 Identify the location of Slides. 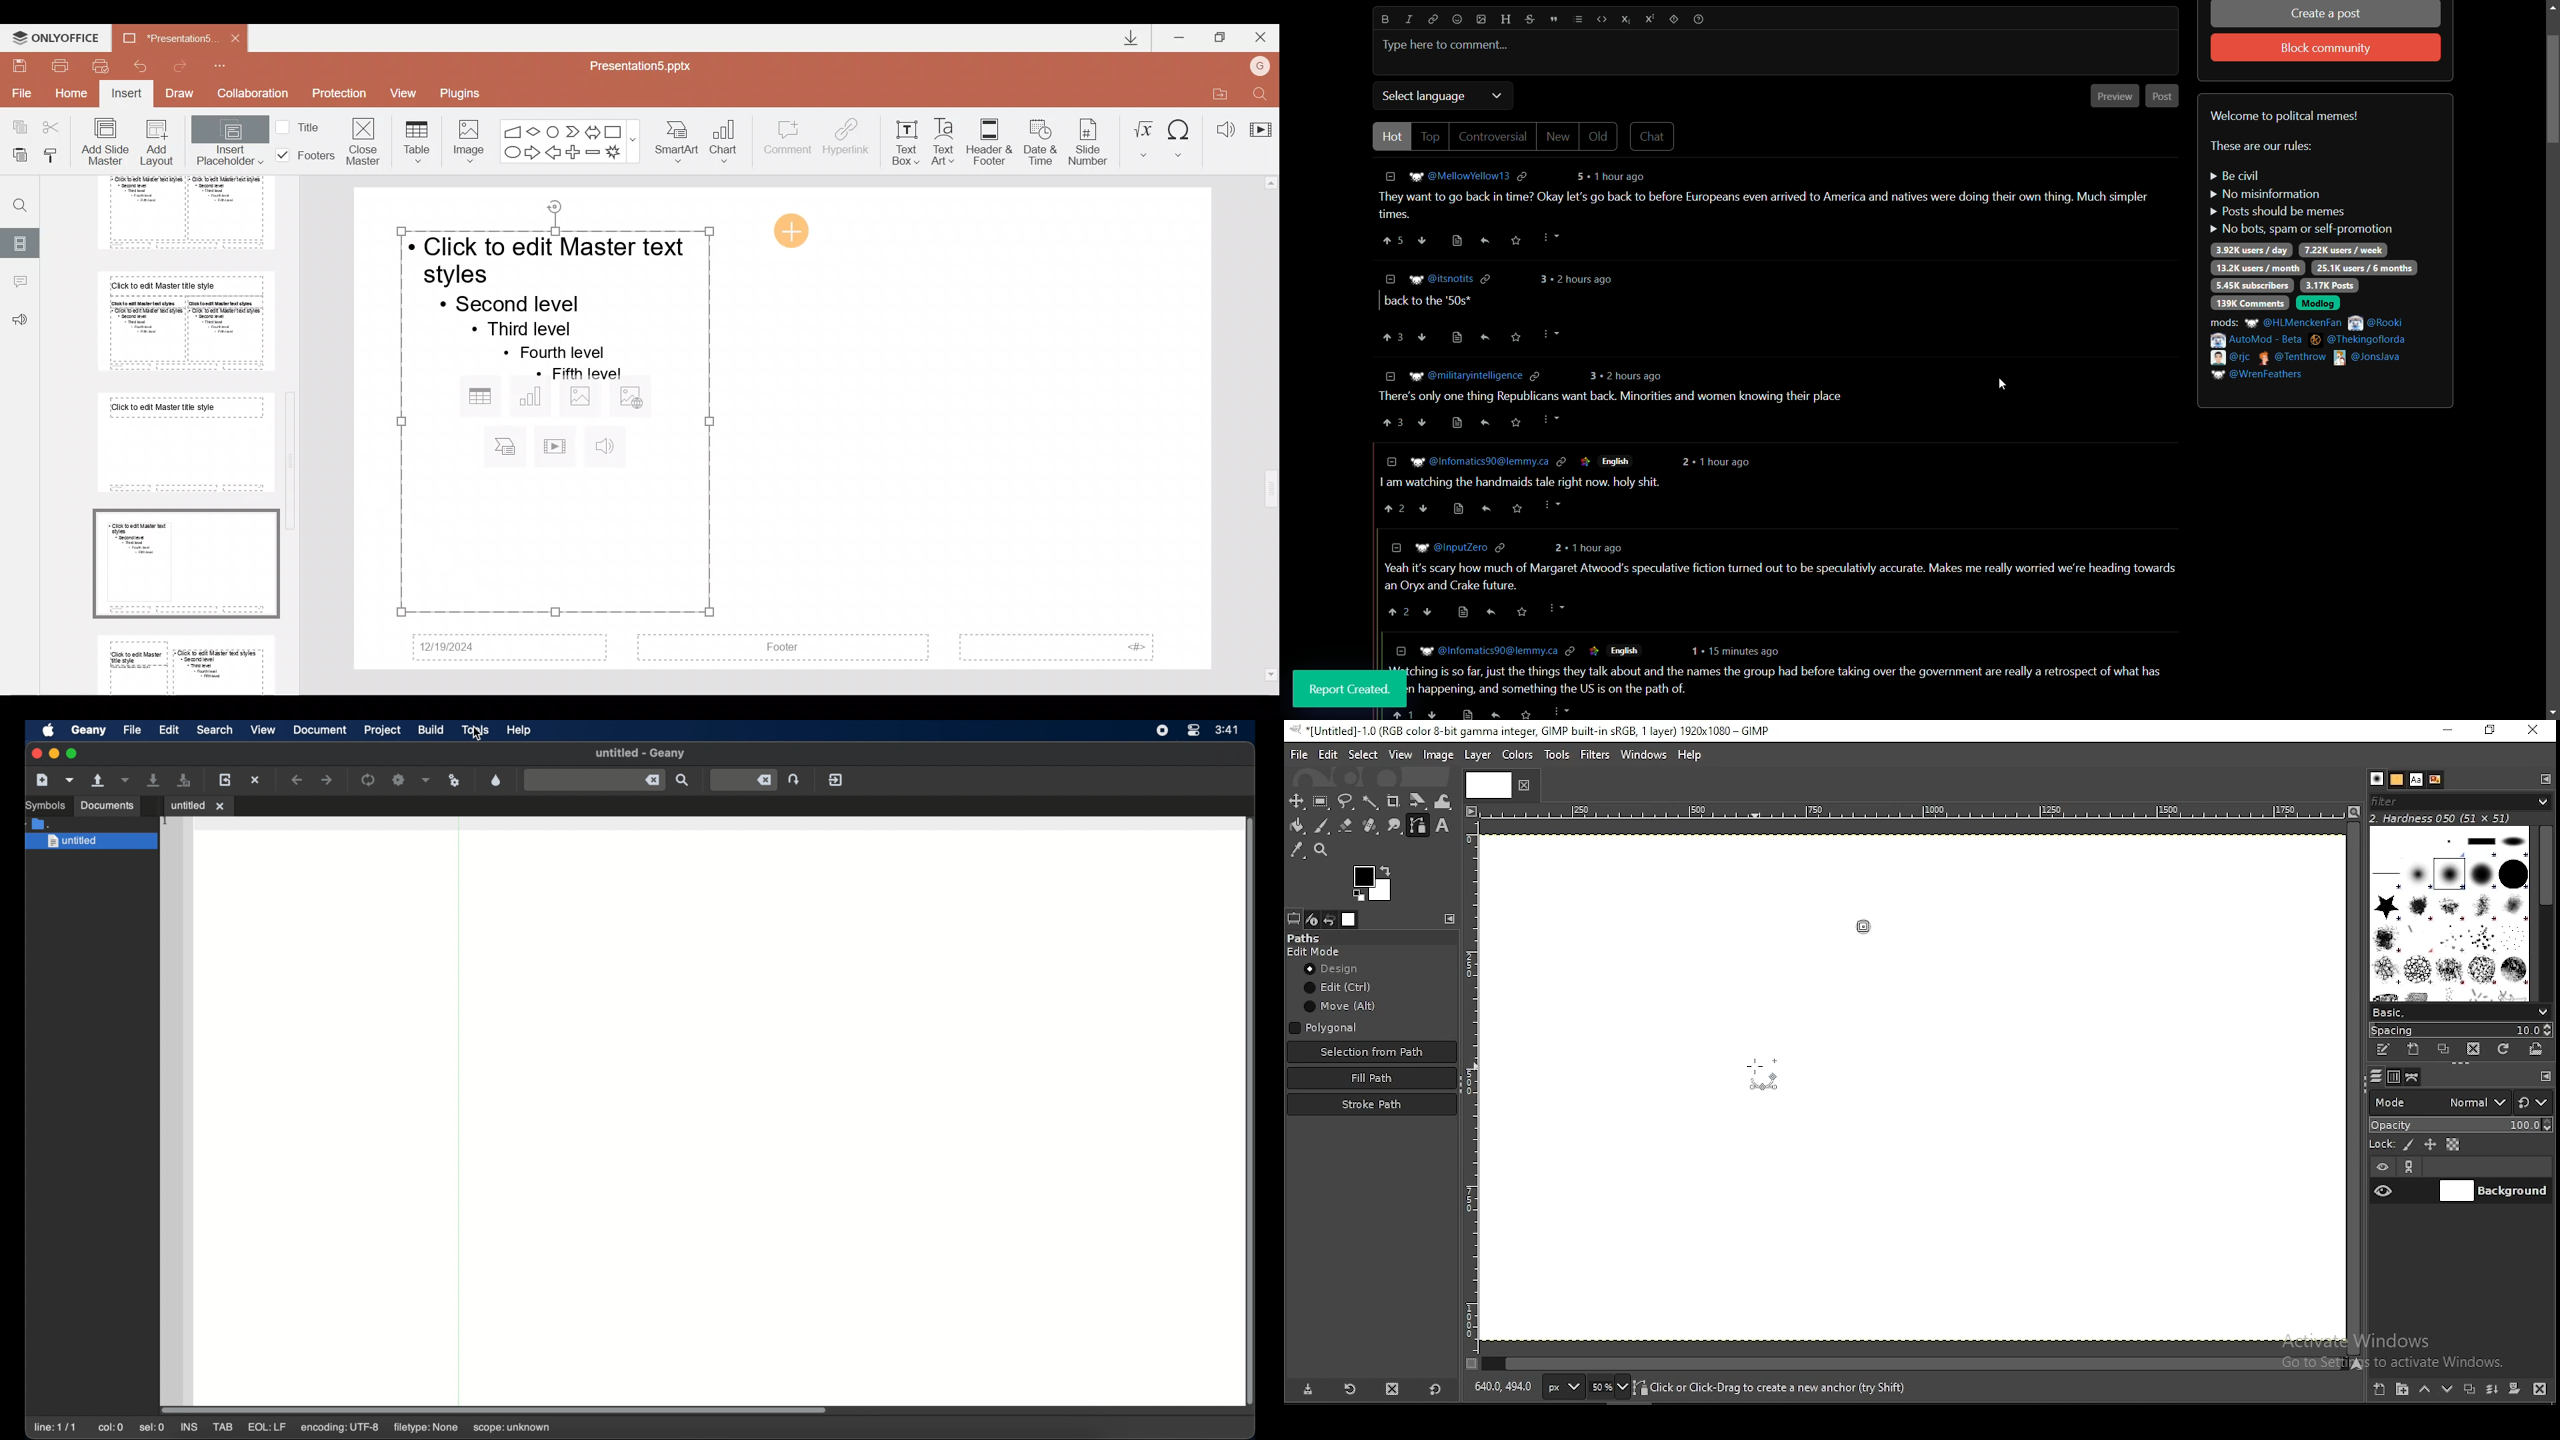
(21, 241).